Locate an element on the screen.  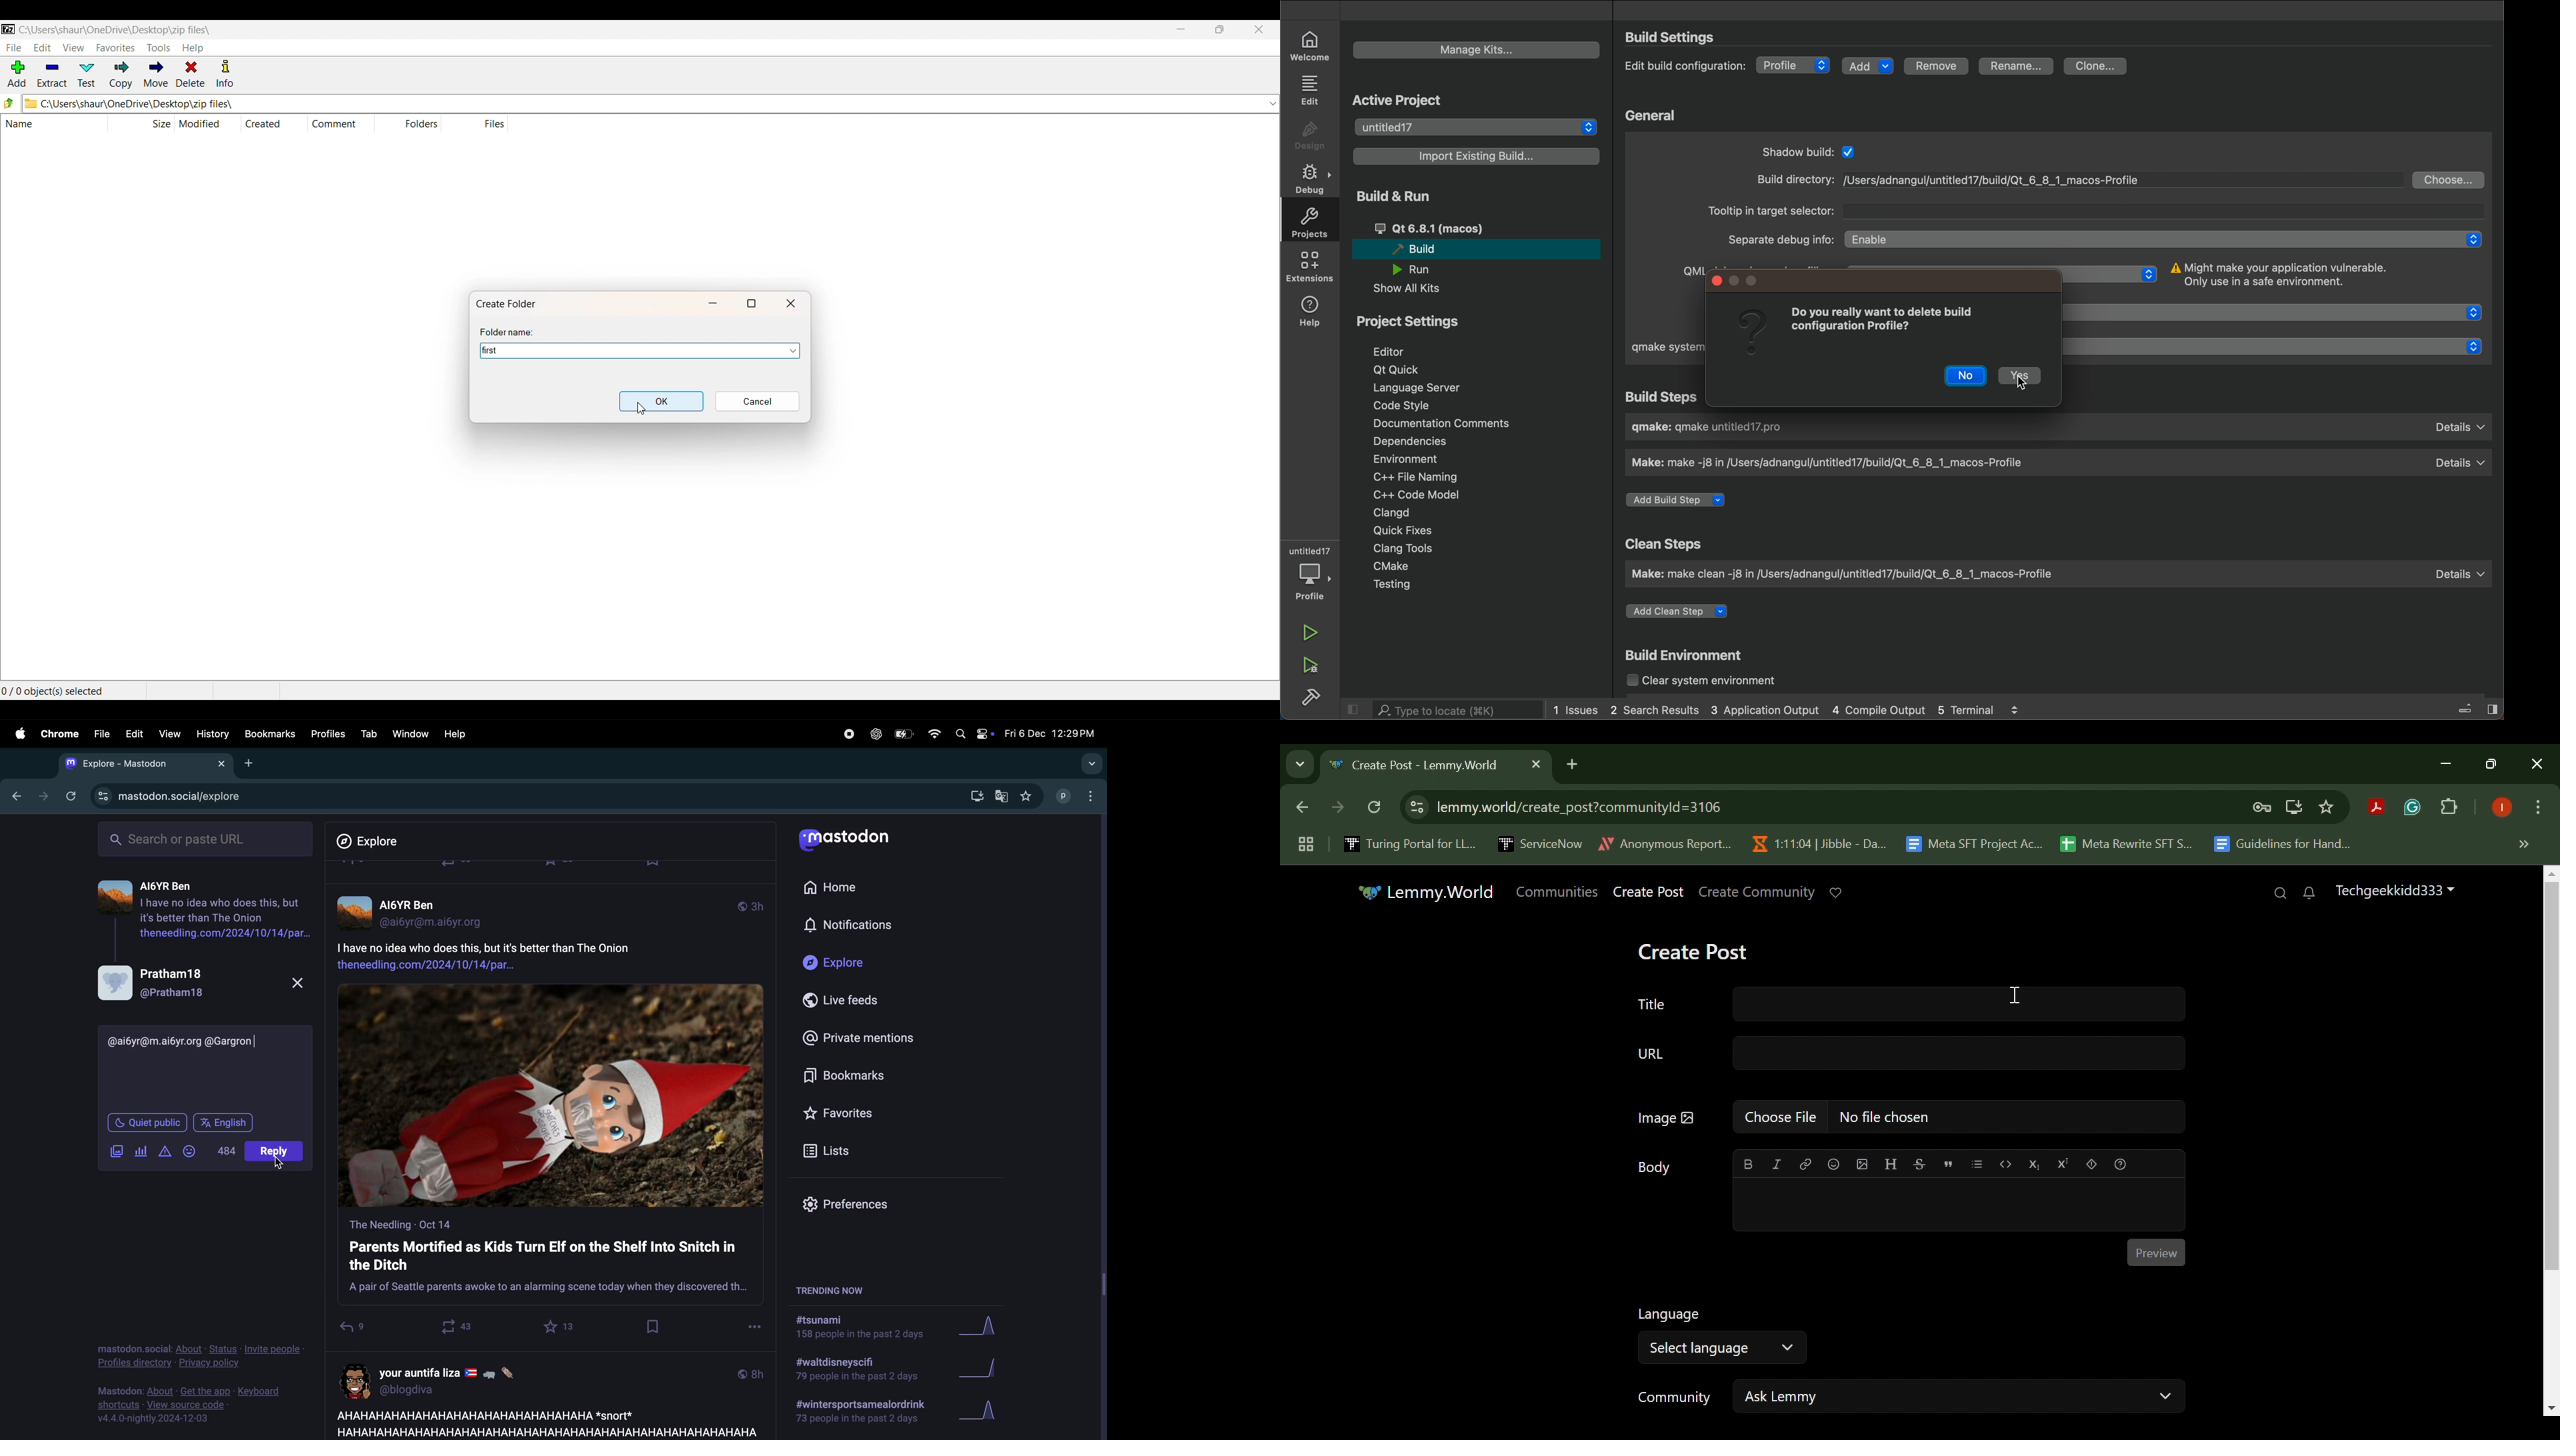
Create Post is located at coordinates (1649, 893).